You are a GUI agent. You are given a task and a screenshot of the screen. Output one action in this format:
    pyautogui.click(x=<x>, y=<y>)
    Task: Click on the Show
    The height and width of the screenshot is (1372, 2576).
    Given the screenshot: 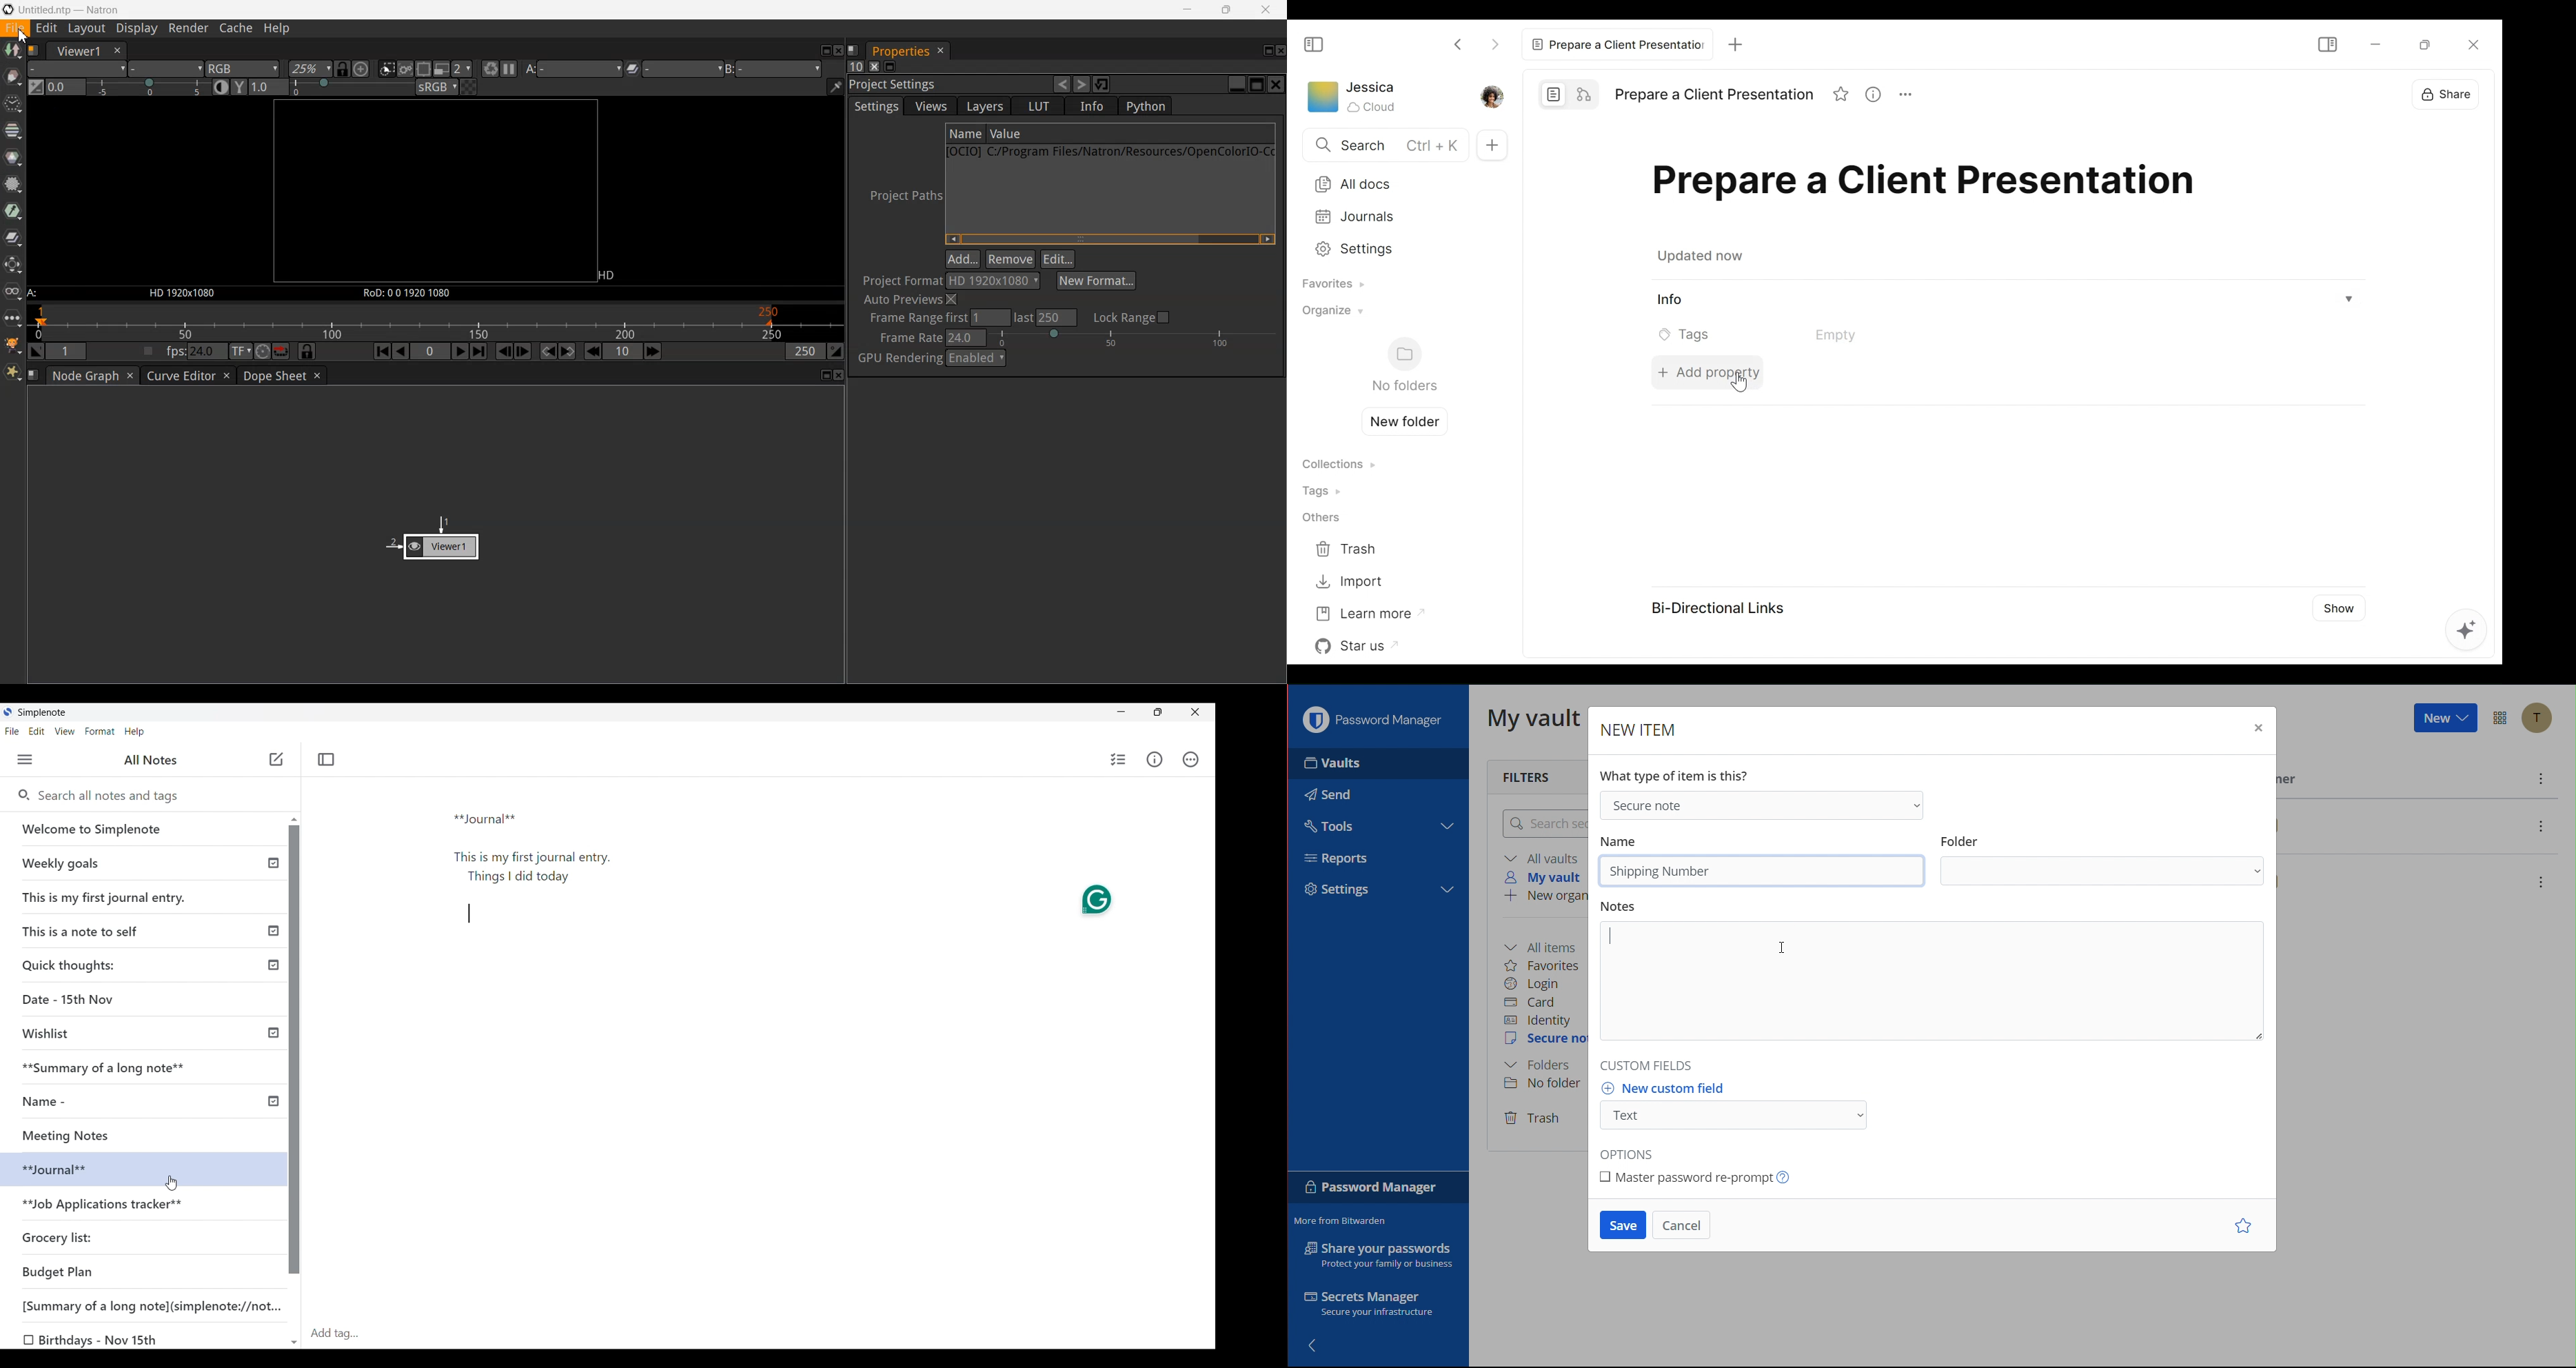 What is the action you would take?
    pyautogui.click(x=2341, y=605)
    